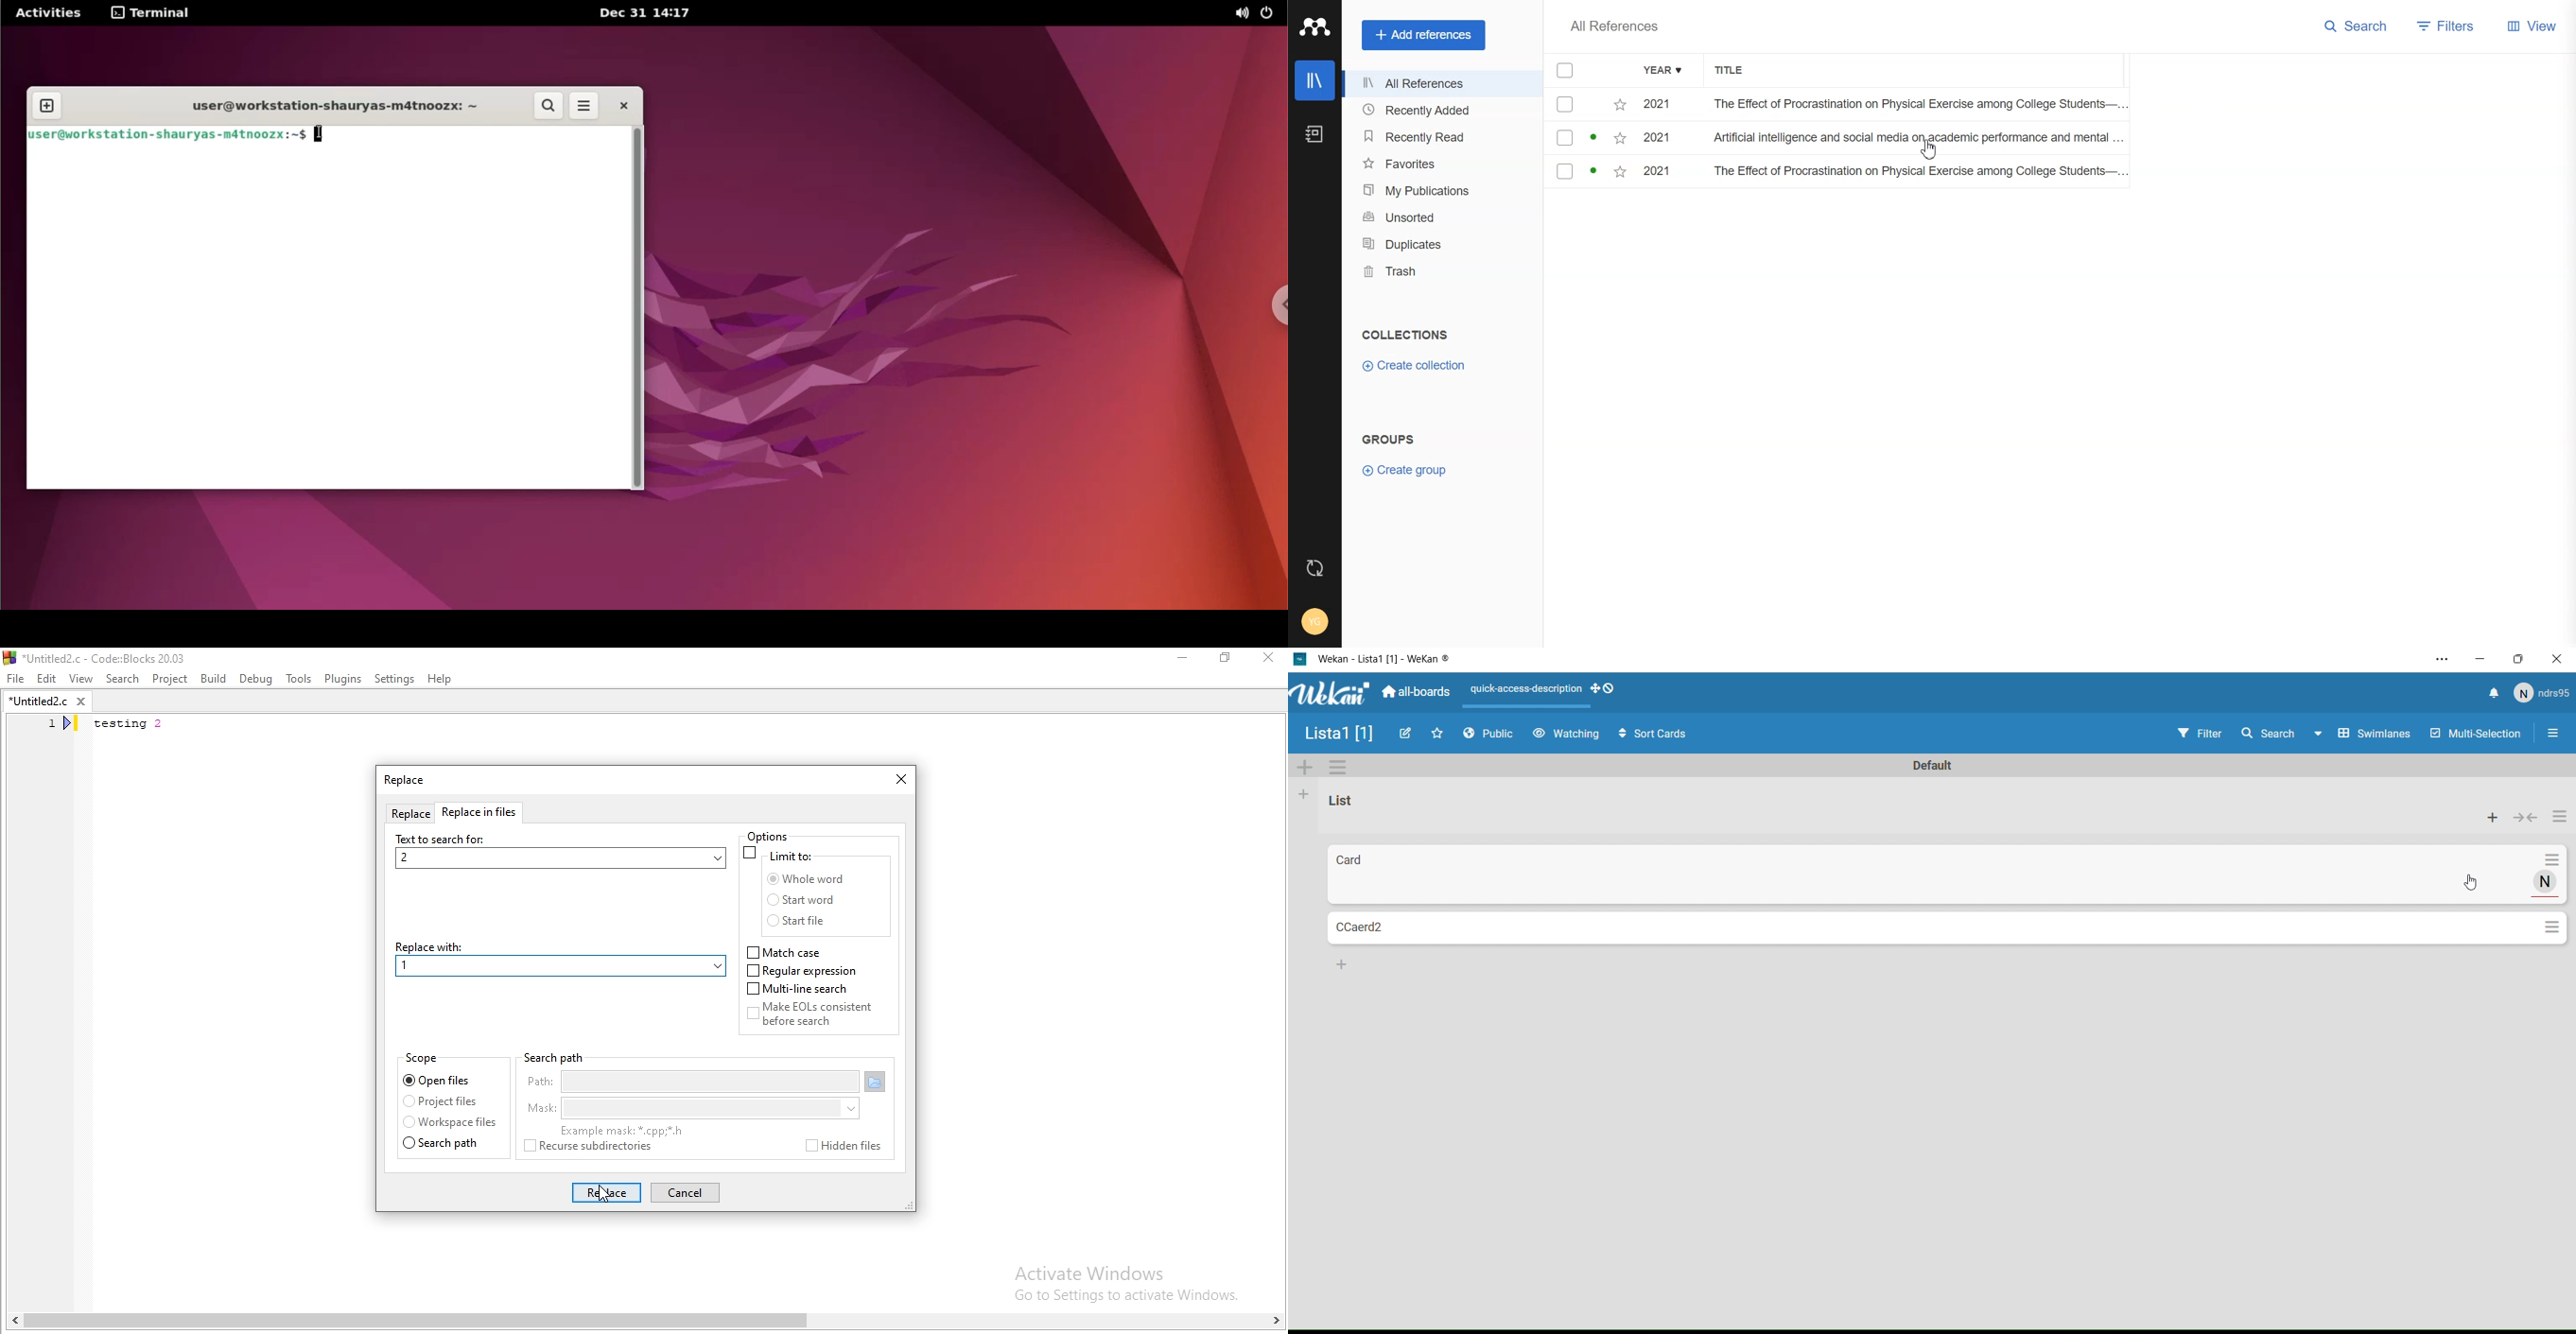 The height and width of the screenshot is (1344, 2576). Describe the element at coordinates (1404, 470) in the screenshot. I see `Create group` at that location.